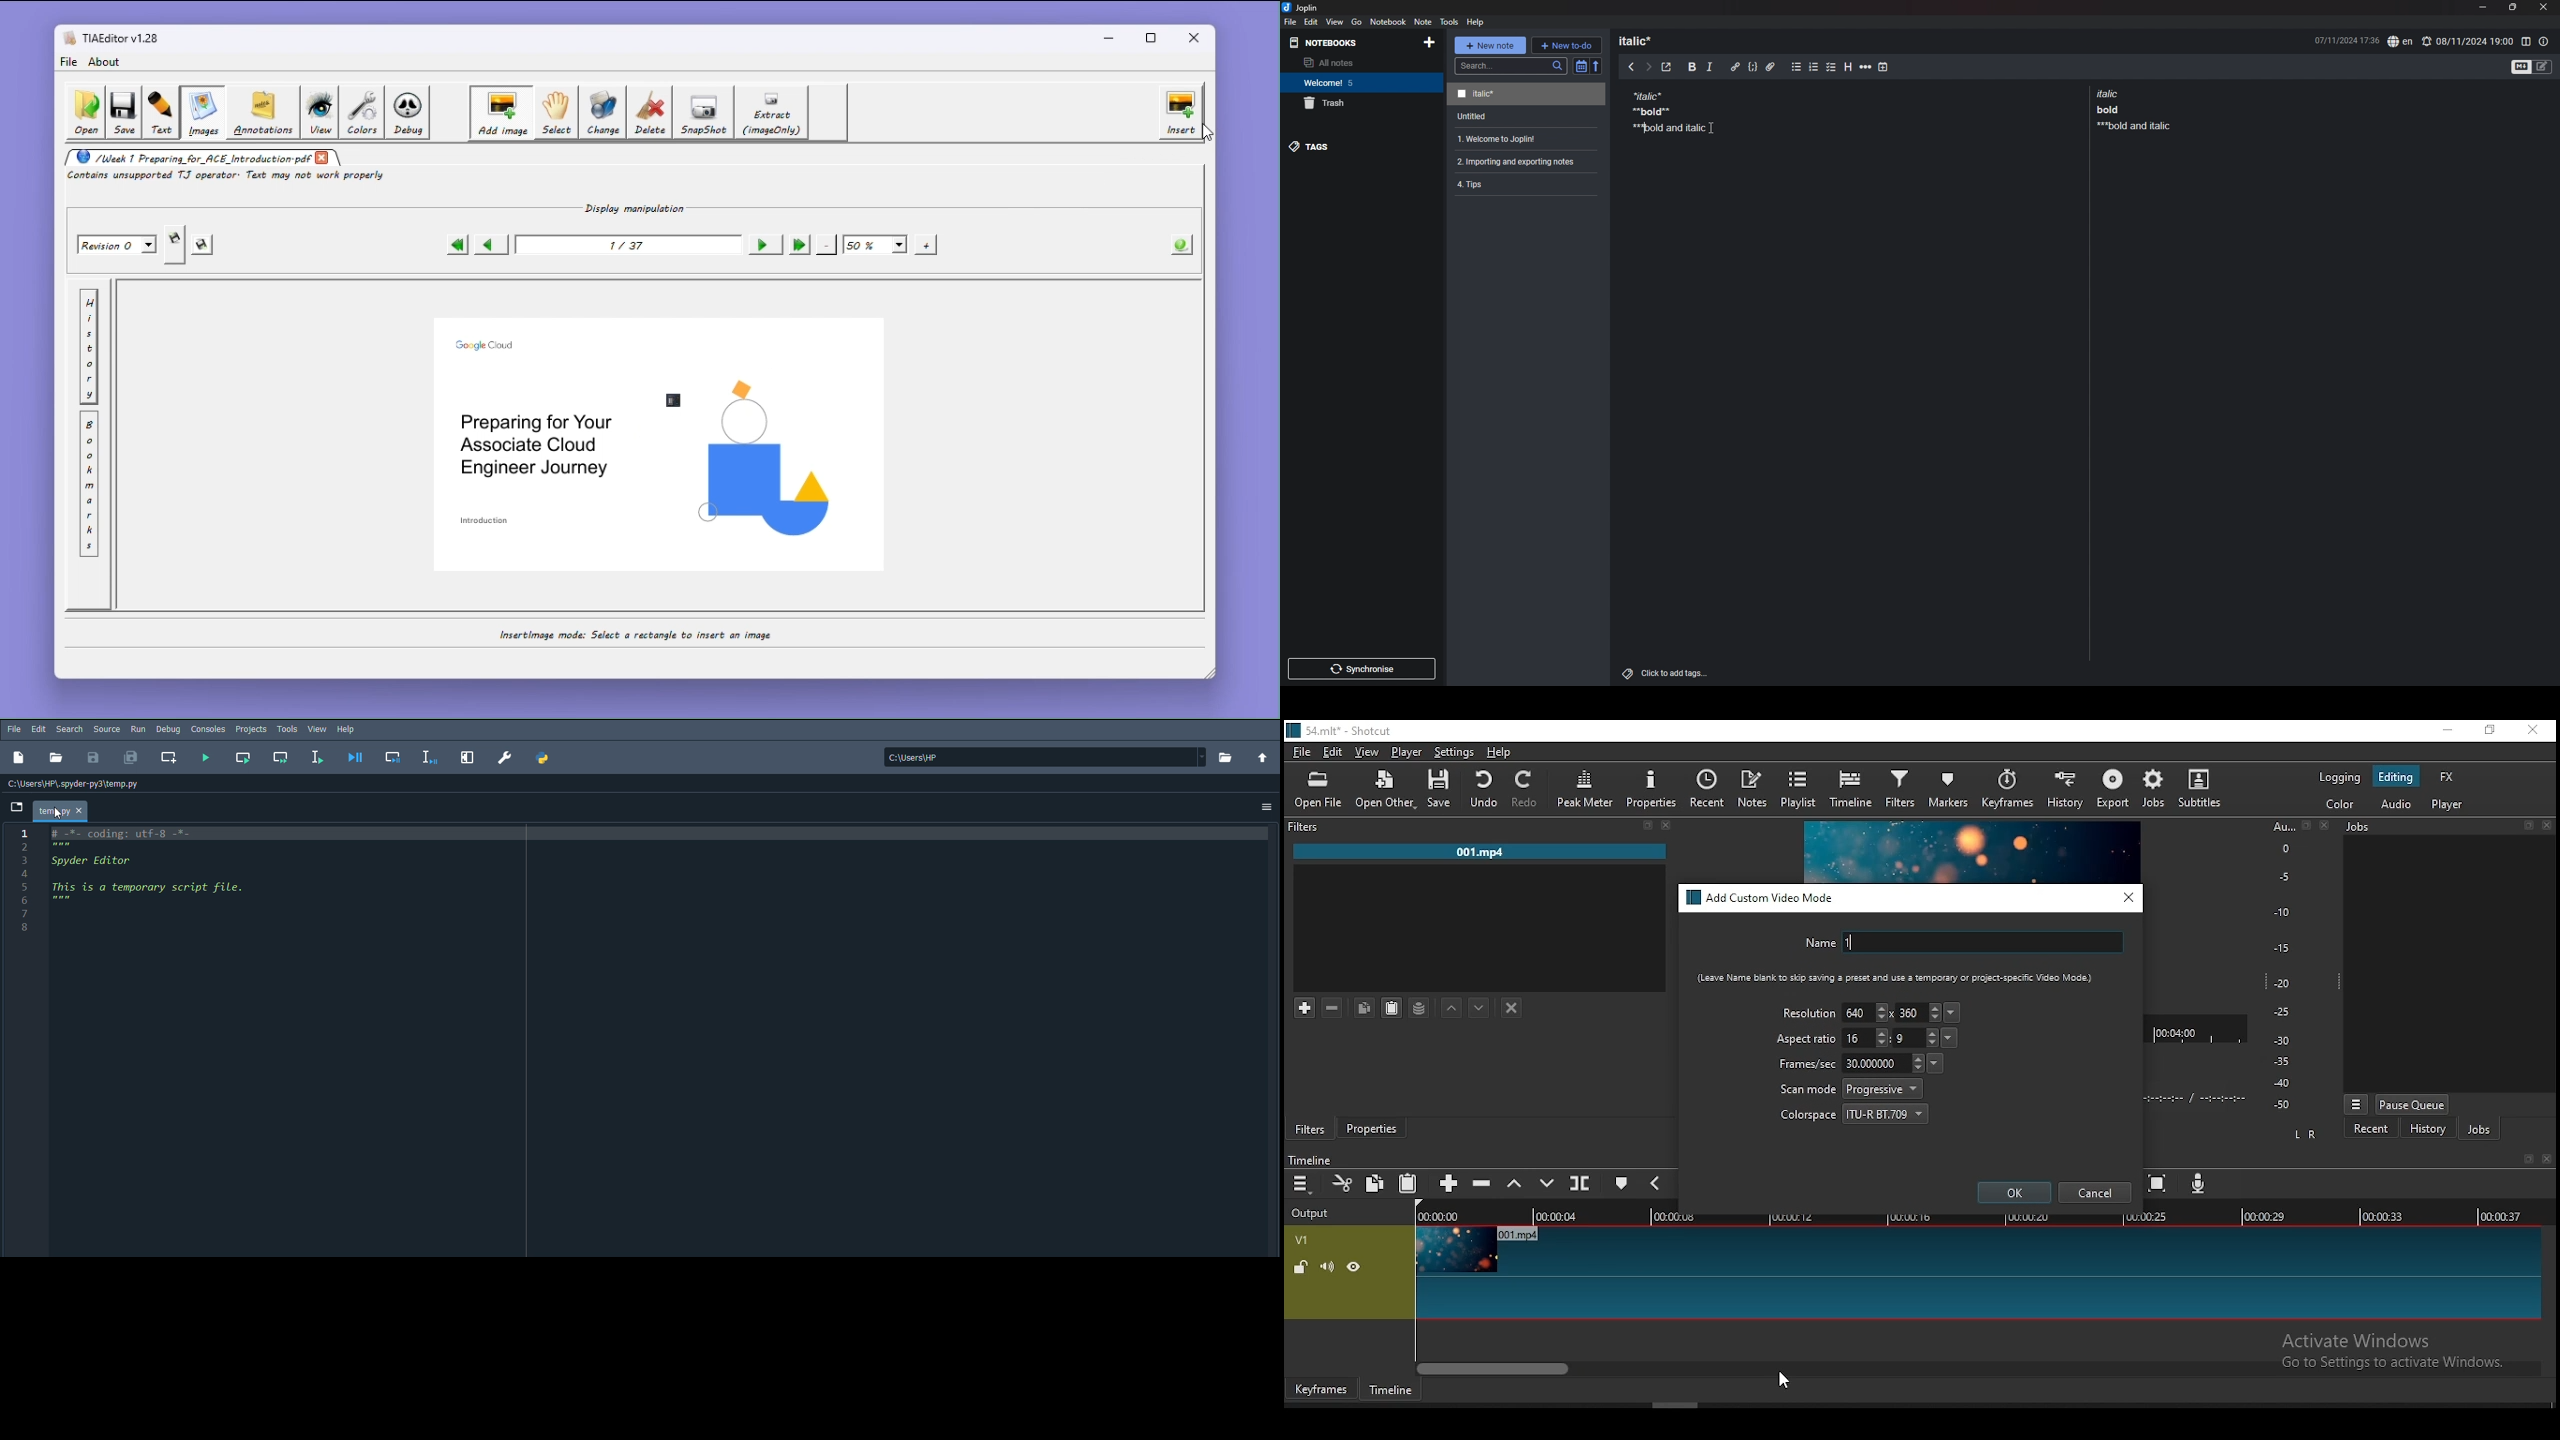 This screenshot has height=1456, width=2576. I want to click on Browse tabs, so click(17, 807).